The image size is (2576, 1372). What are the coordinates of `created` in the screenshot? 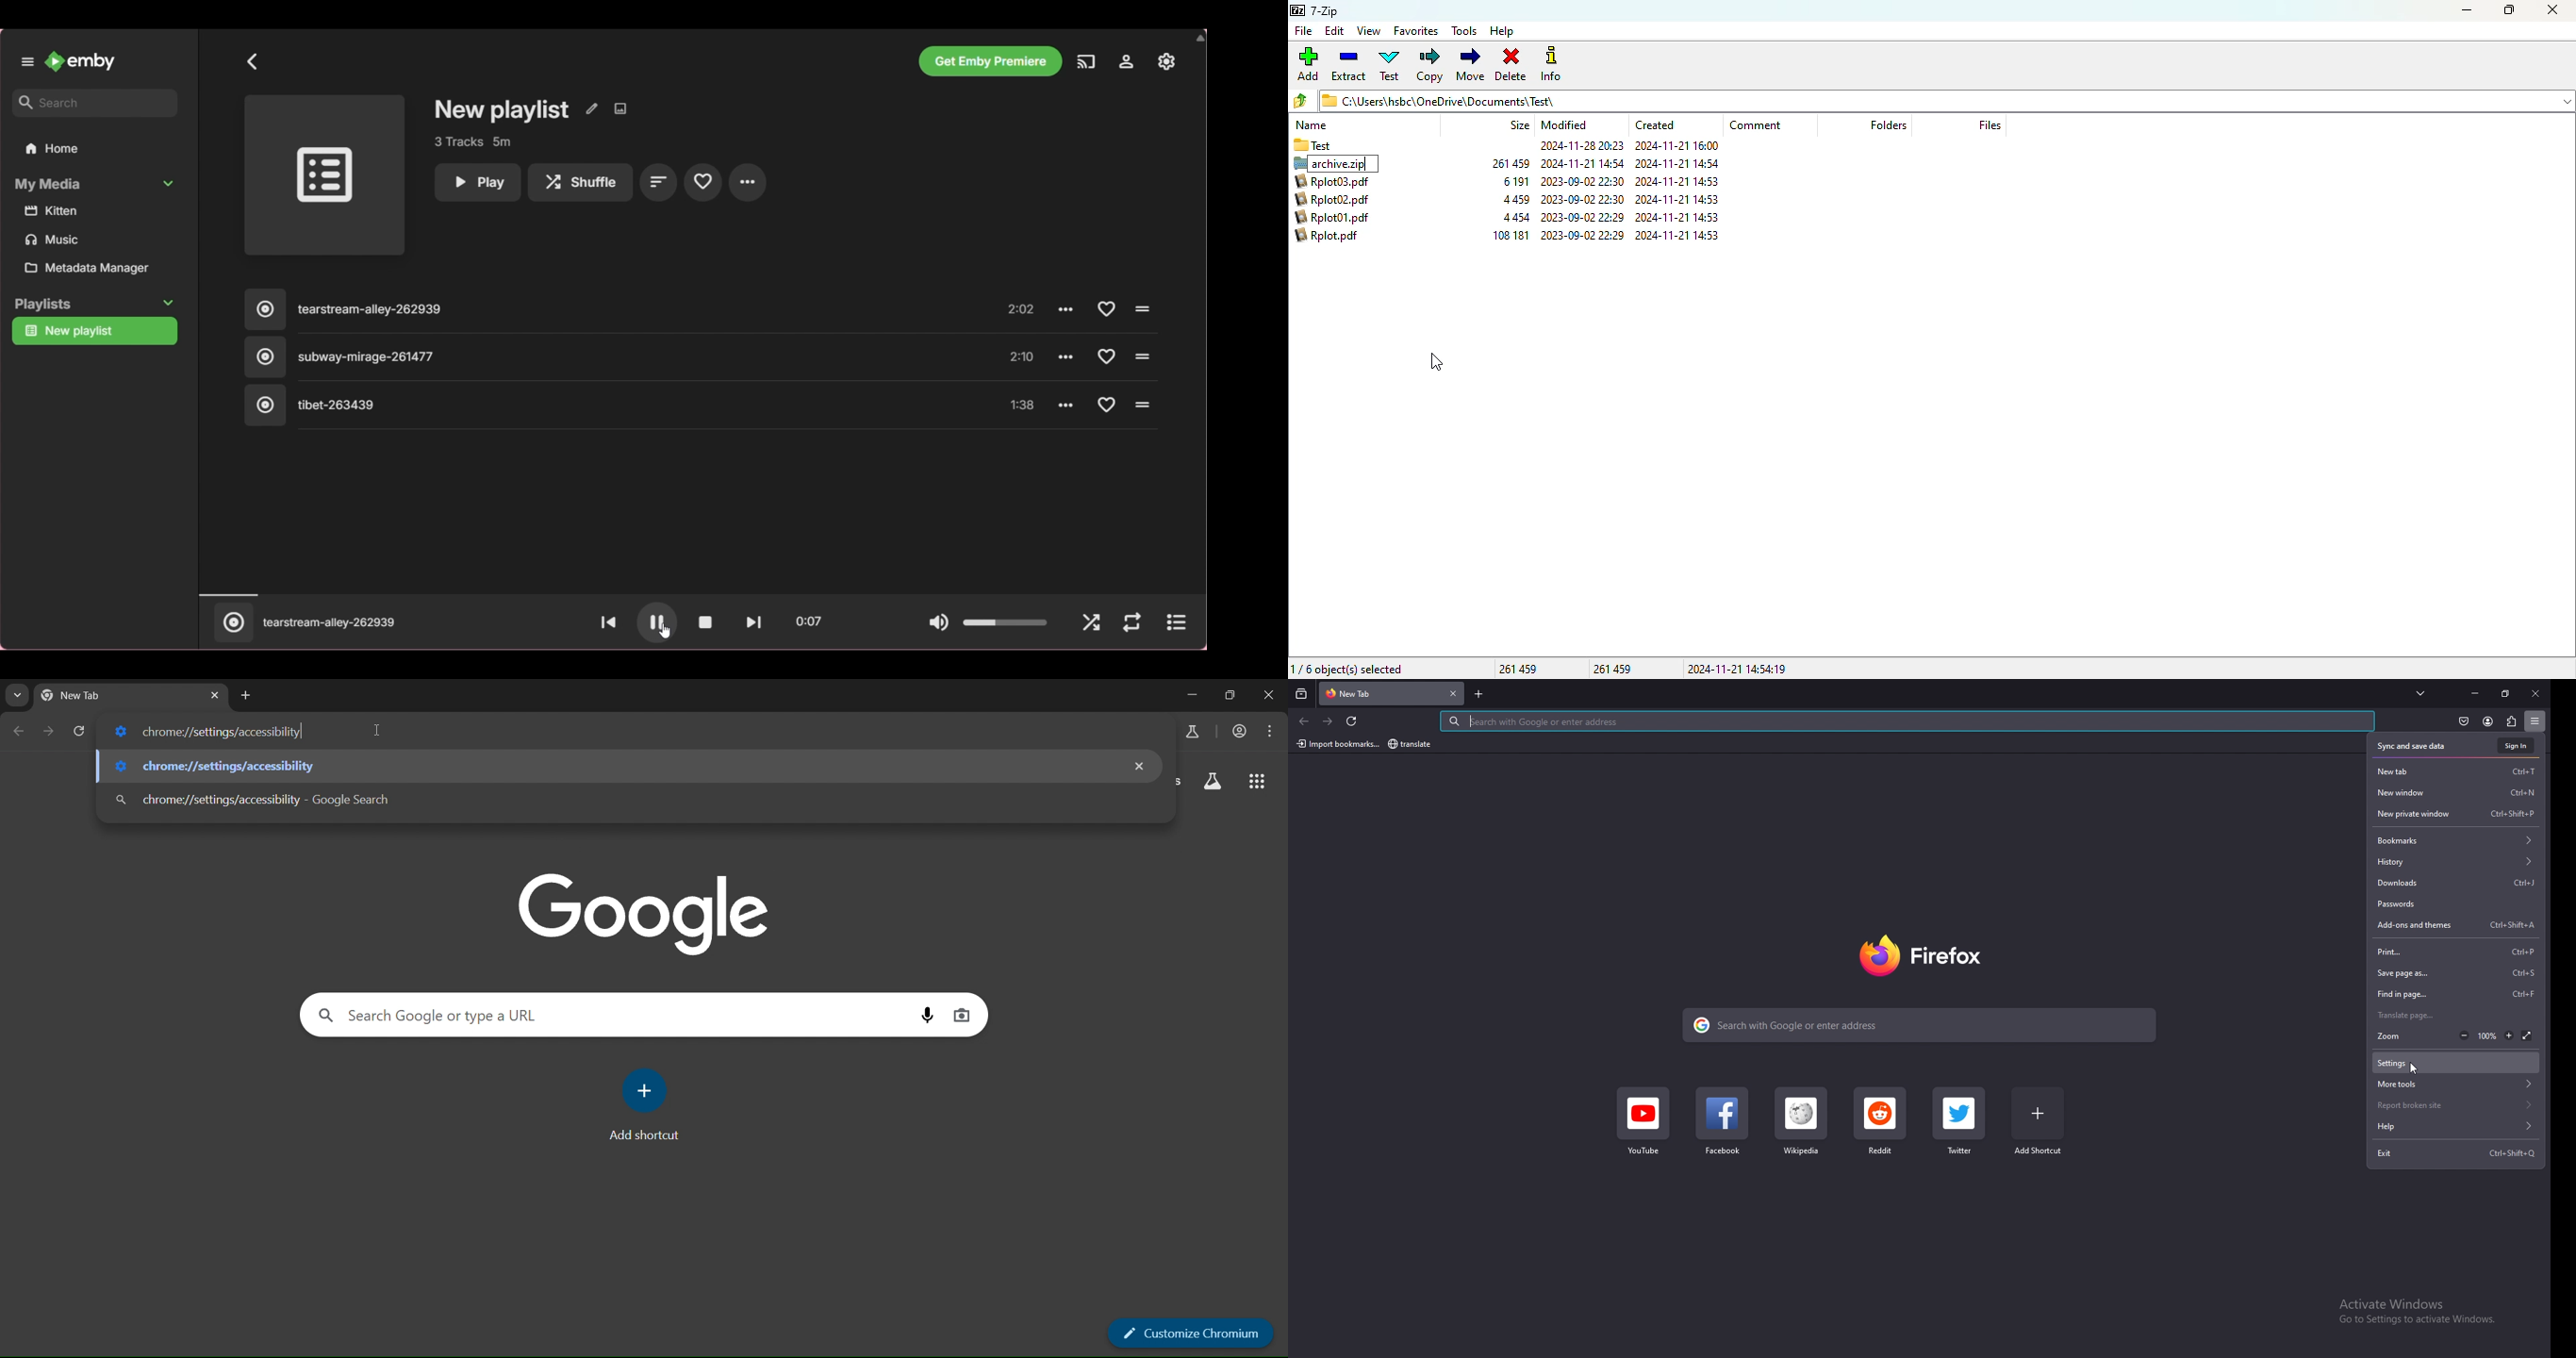 It's located at (1655, 124).